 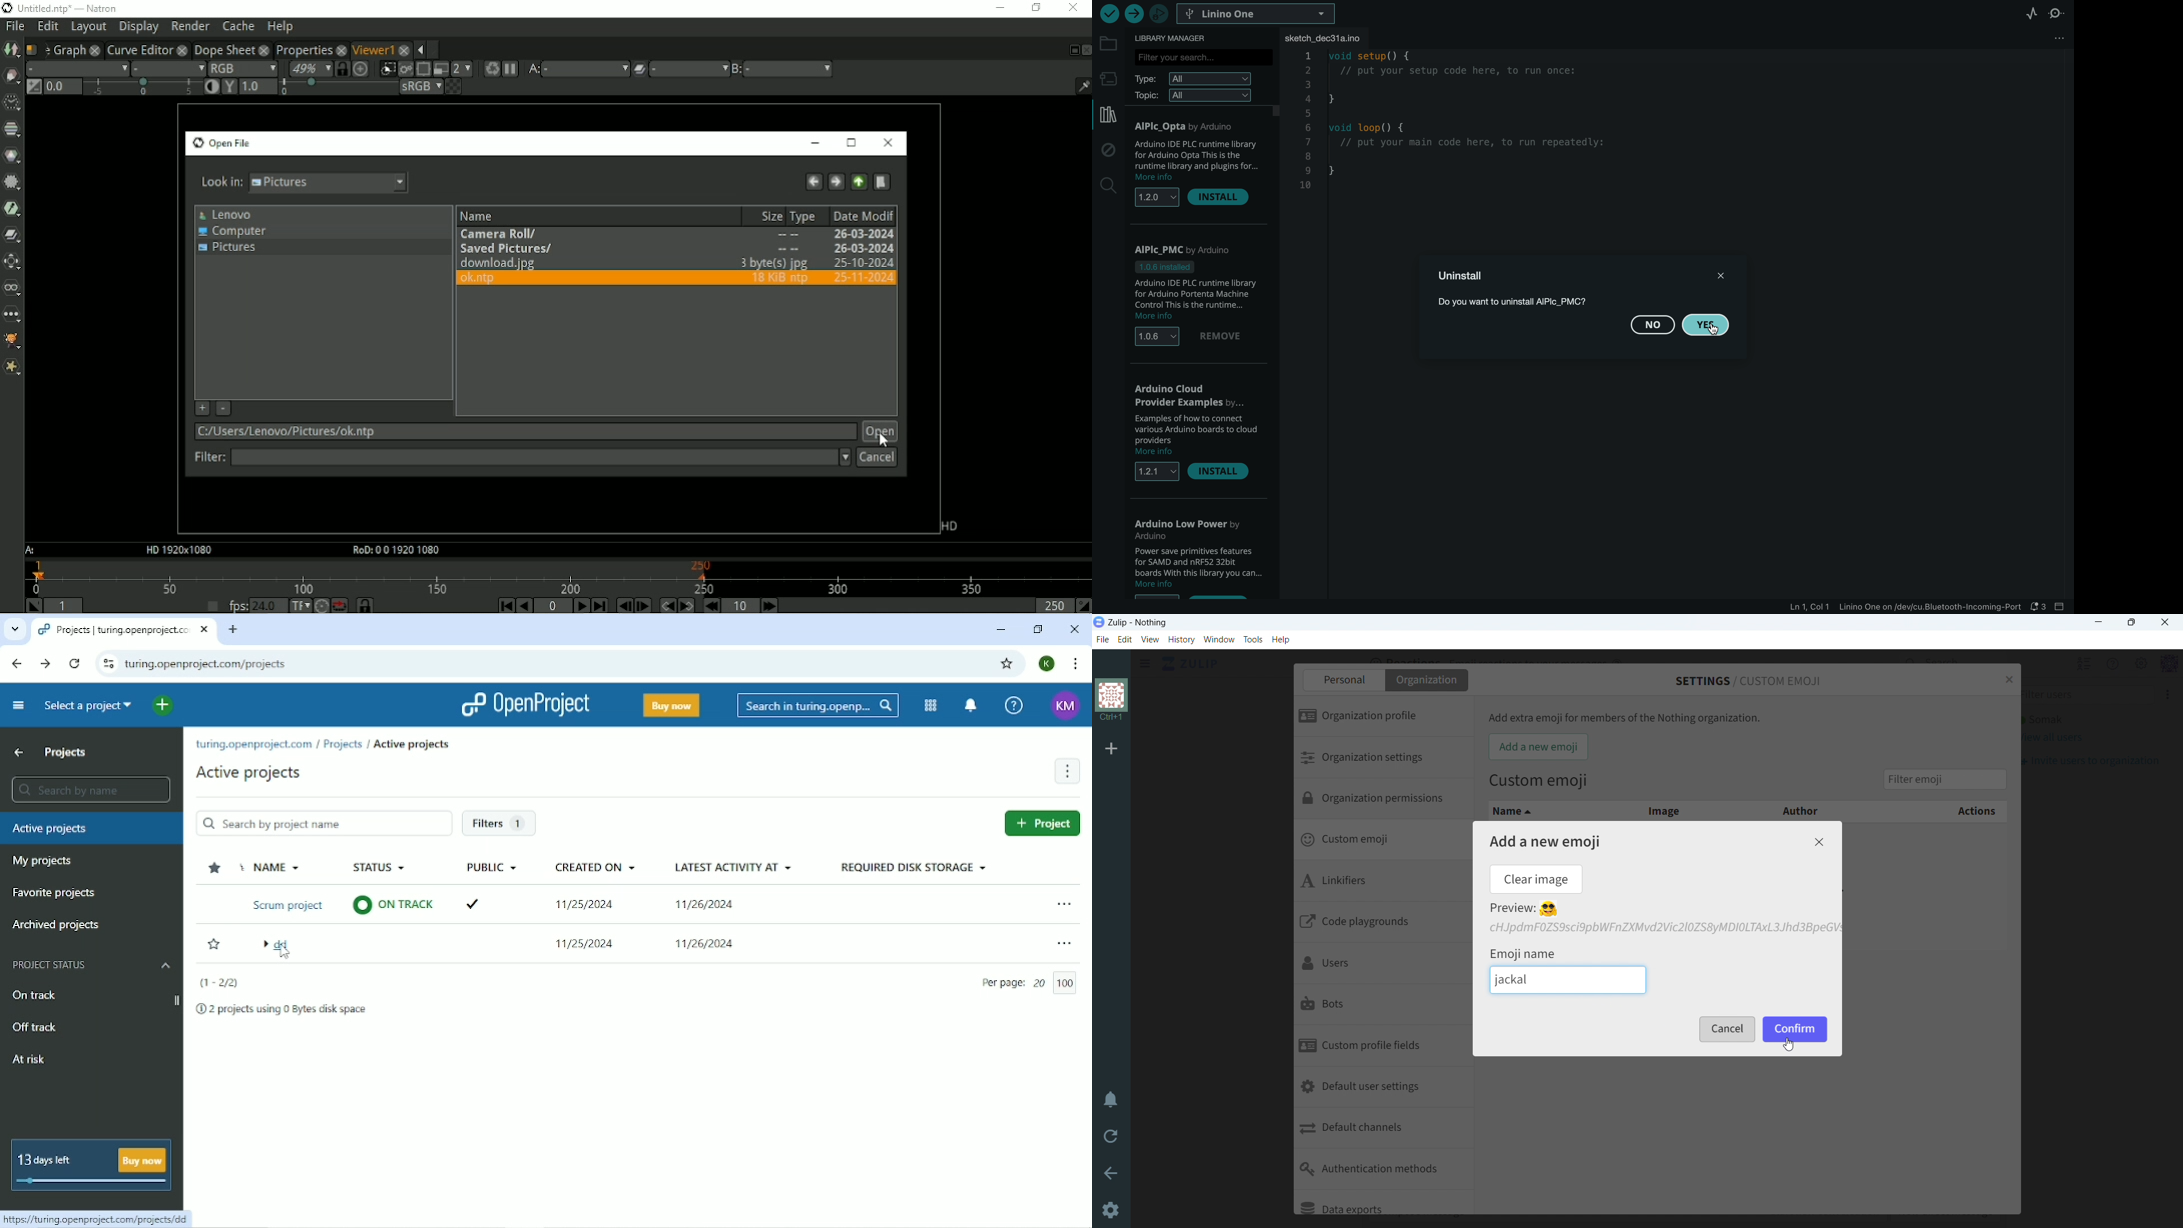 What do you see at coordinates (789, 69) in the screenshot?
I see `b menu` at bounding box center [789, 69].